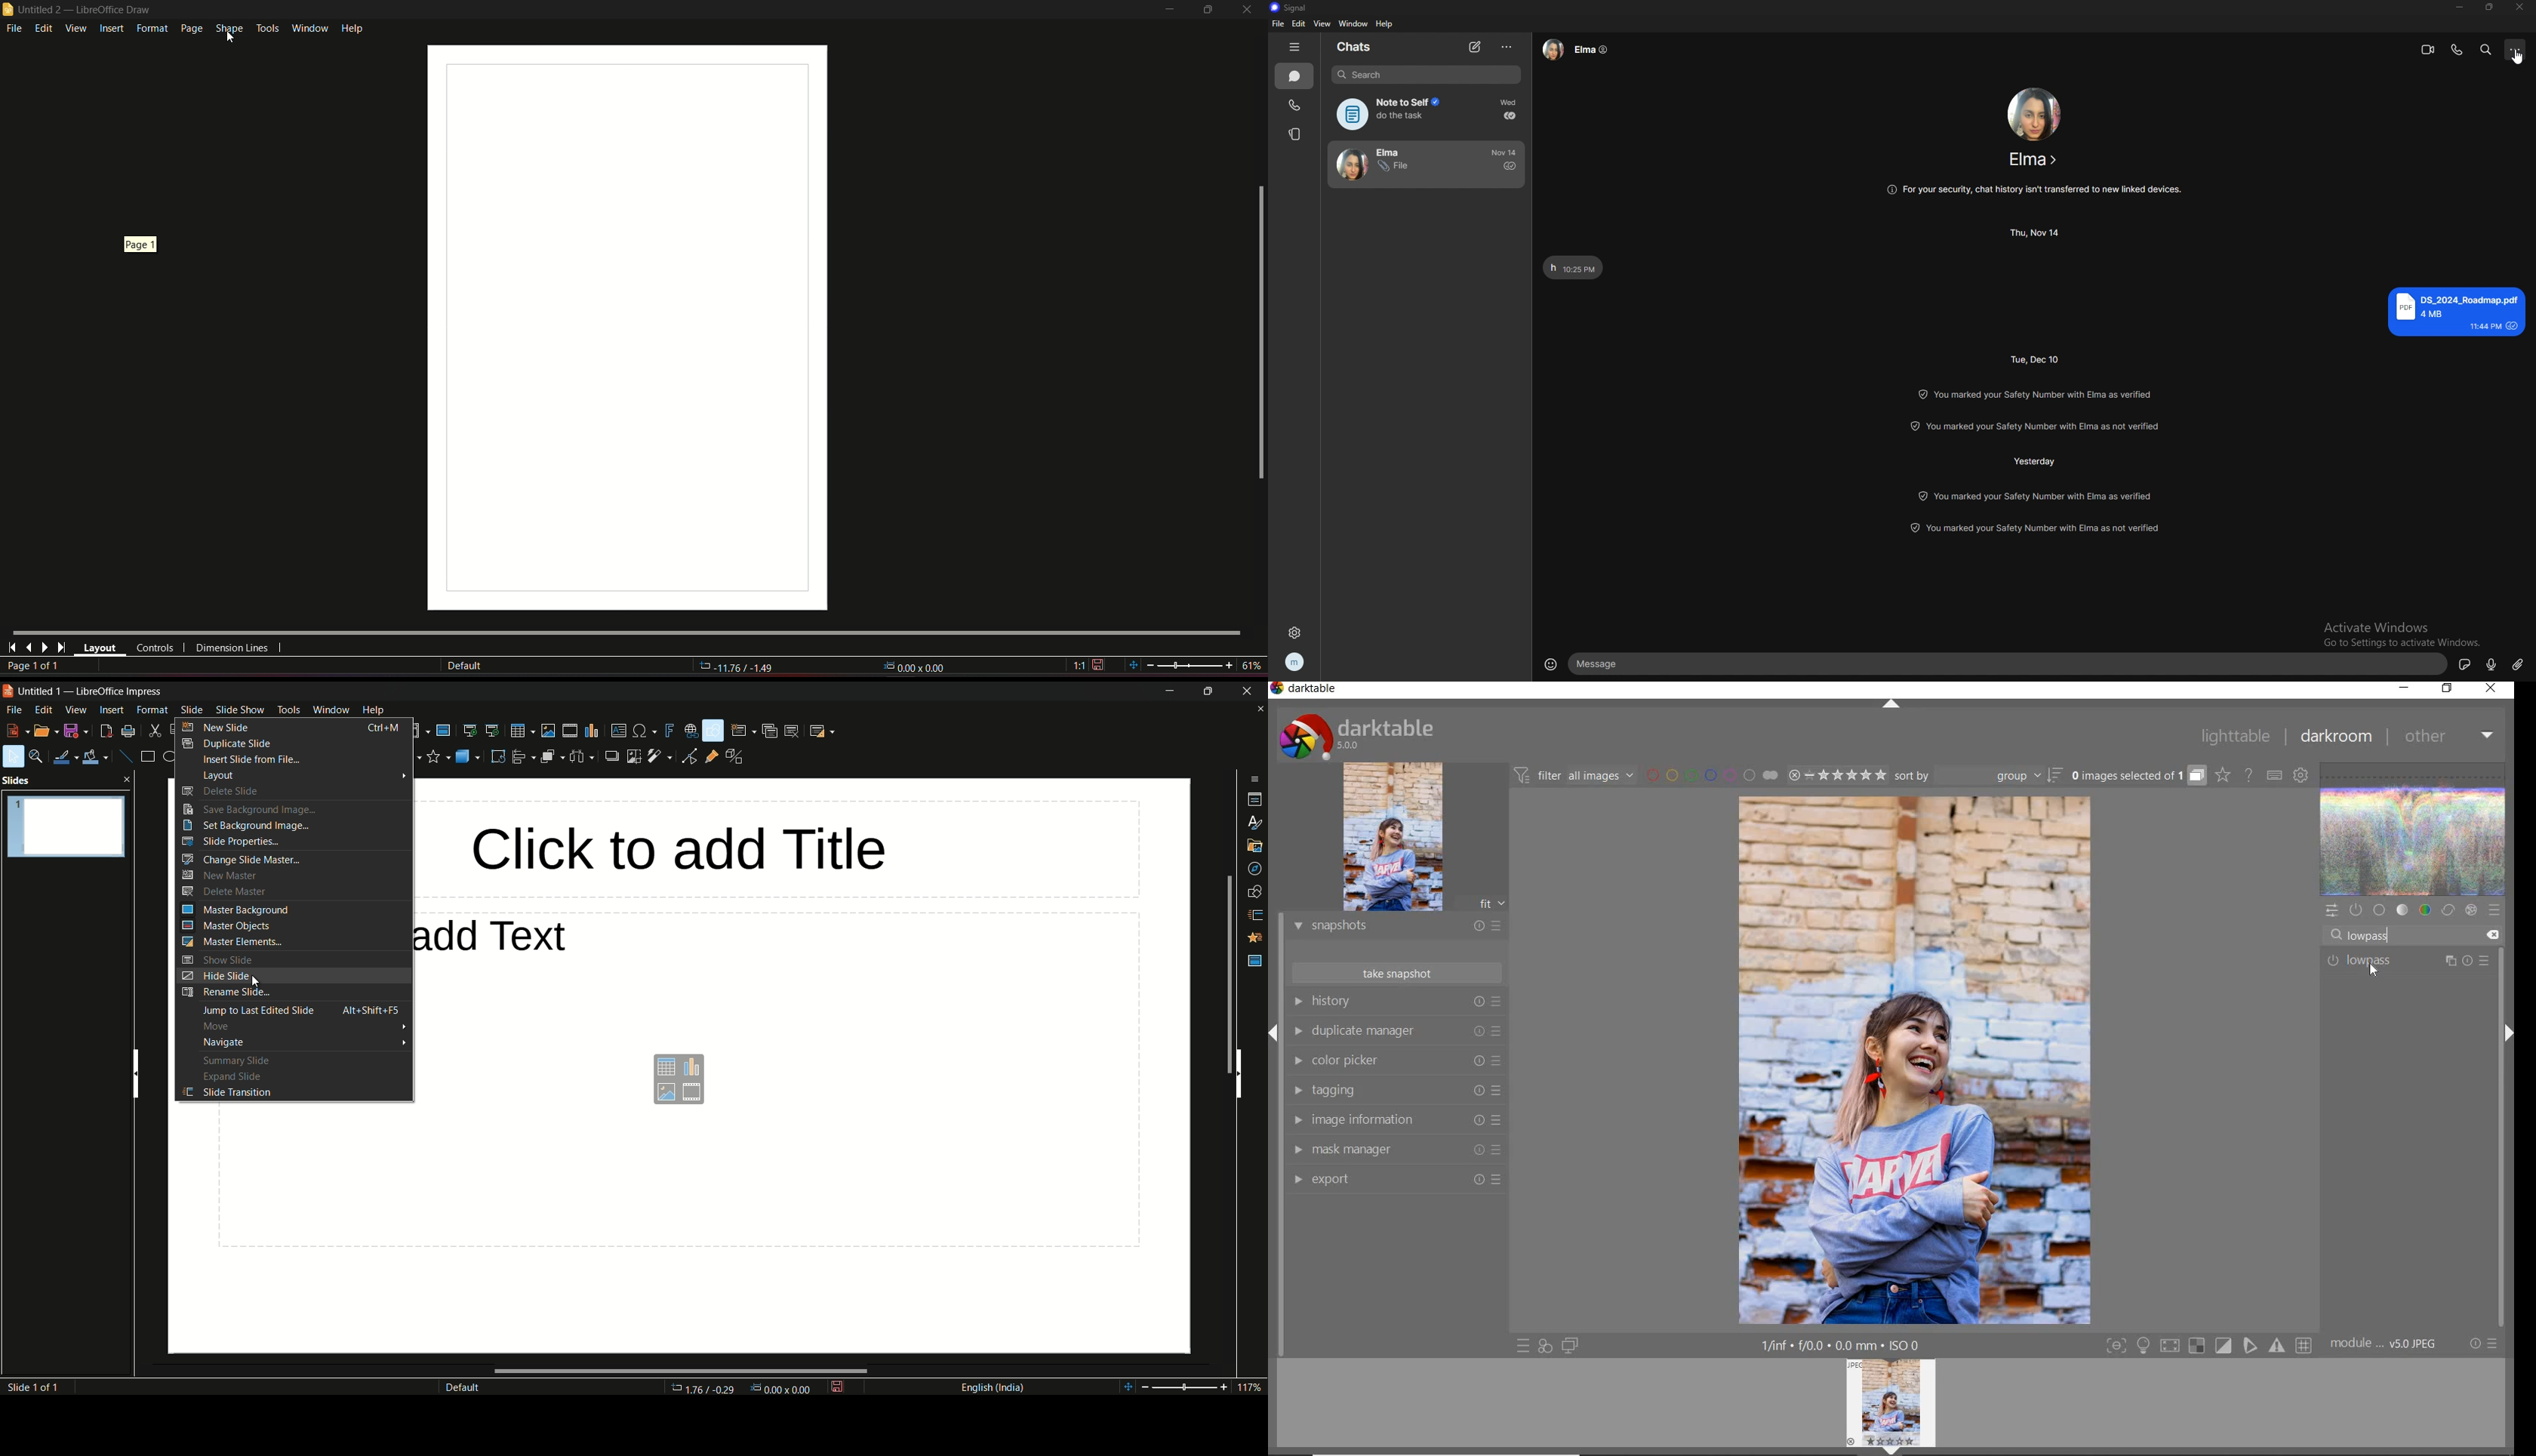 The image size is (2548, 1456). What do you see at coordinates (2034, 112) in the screenshot?
I see `contact photo` at bounding box center [2034, 112].